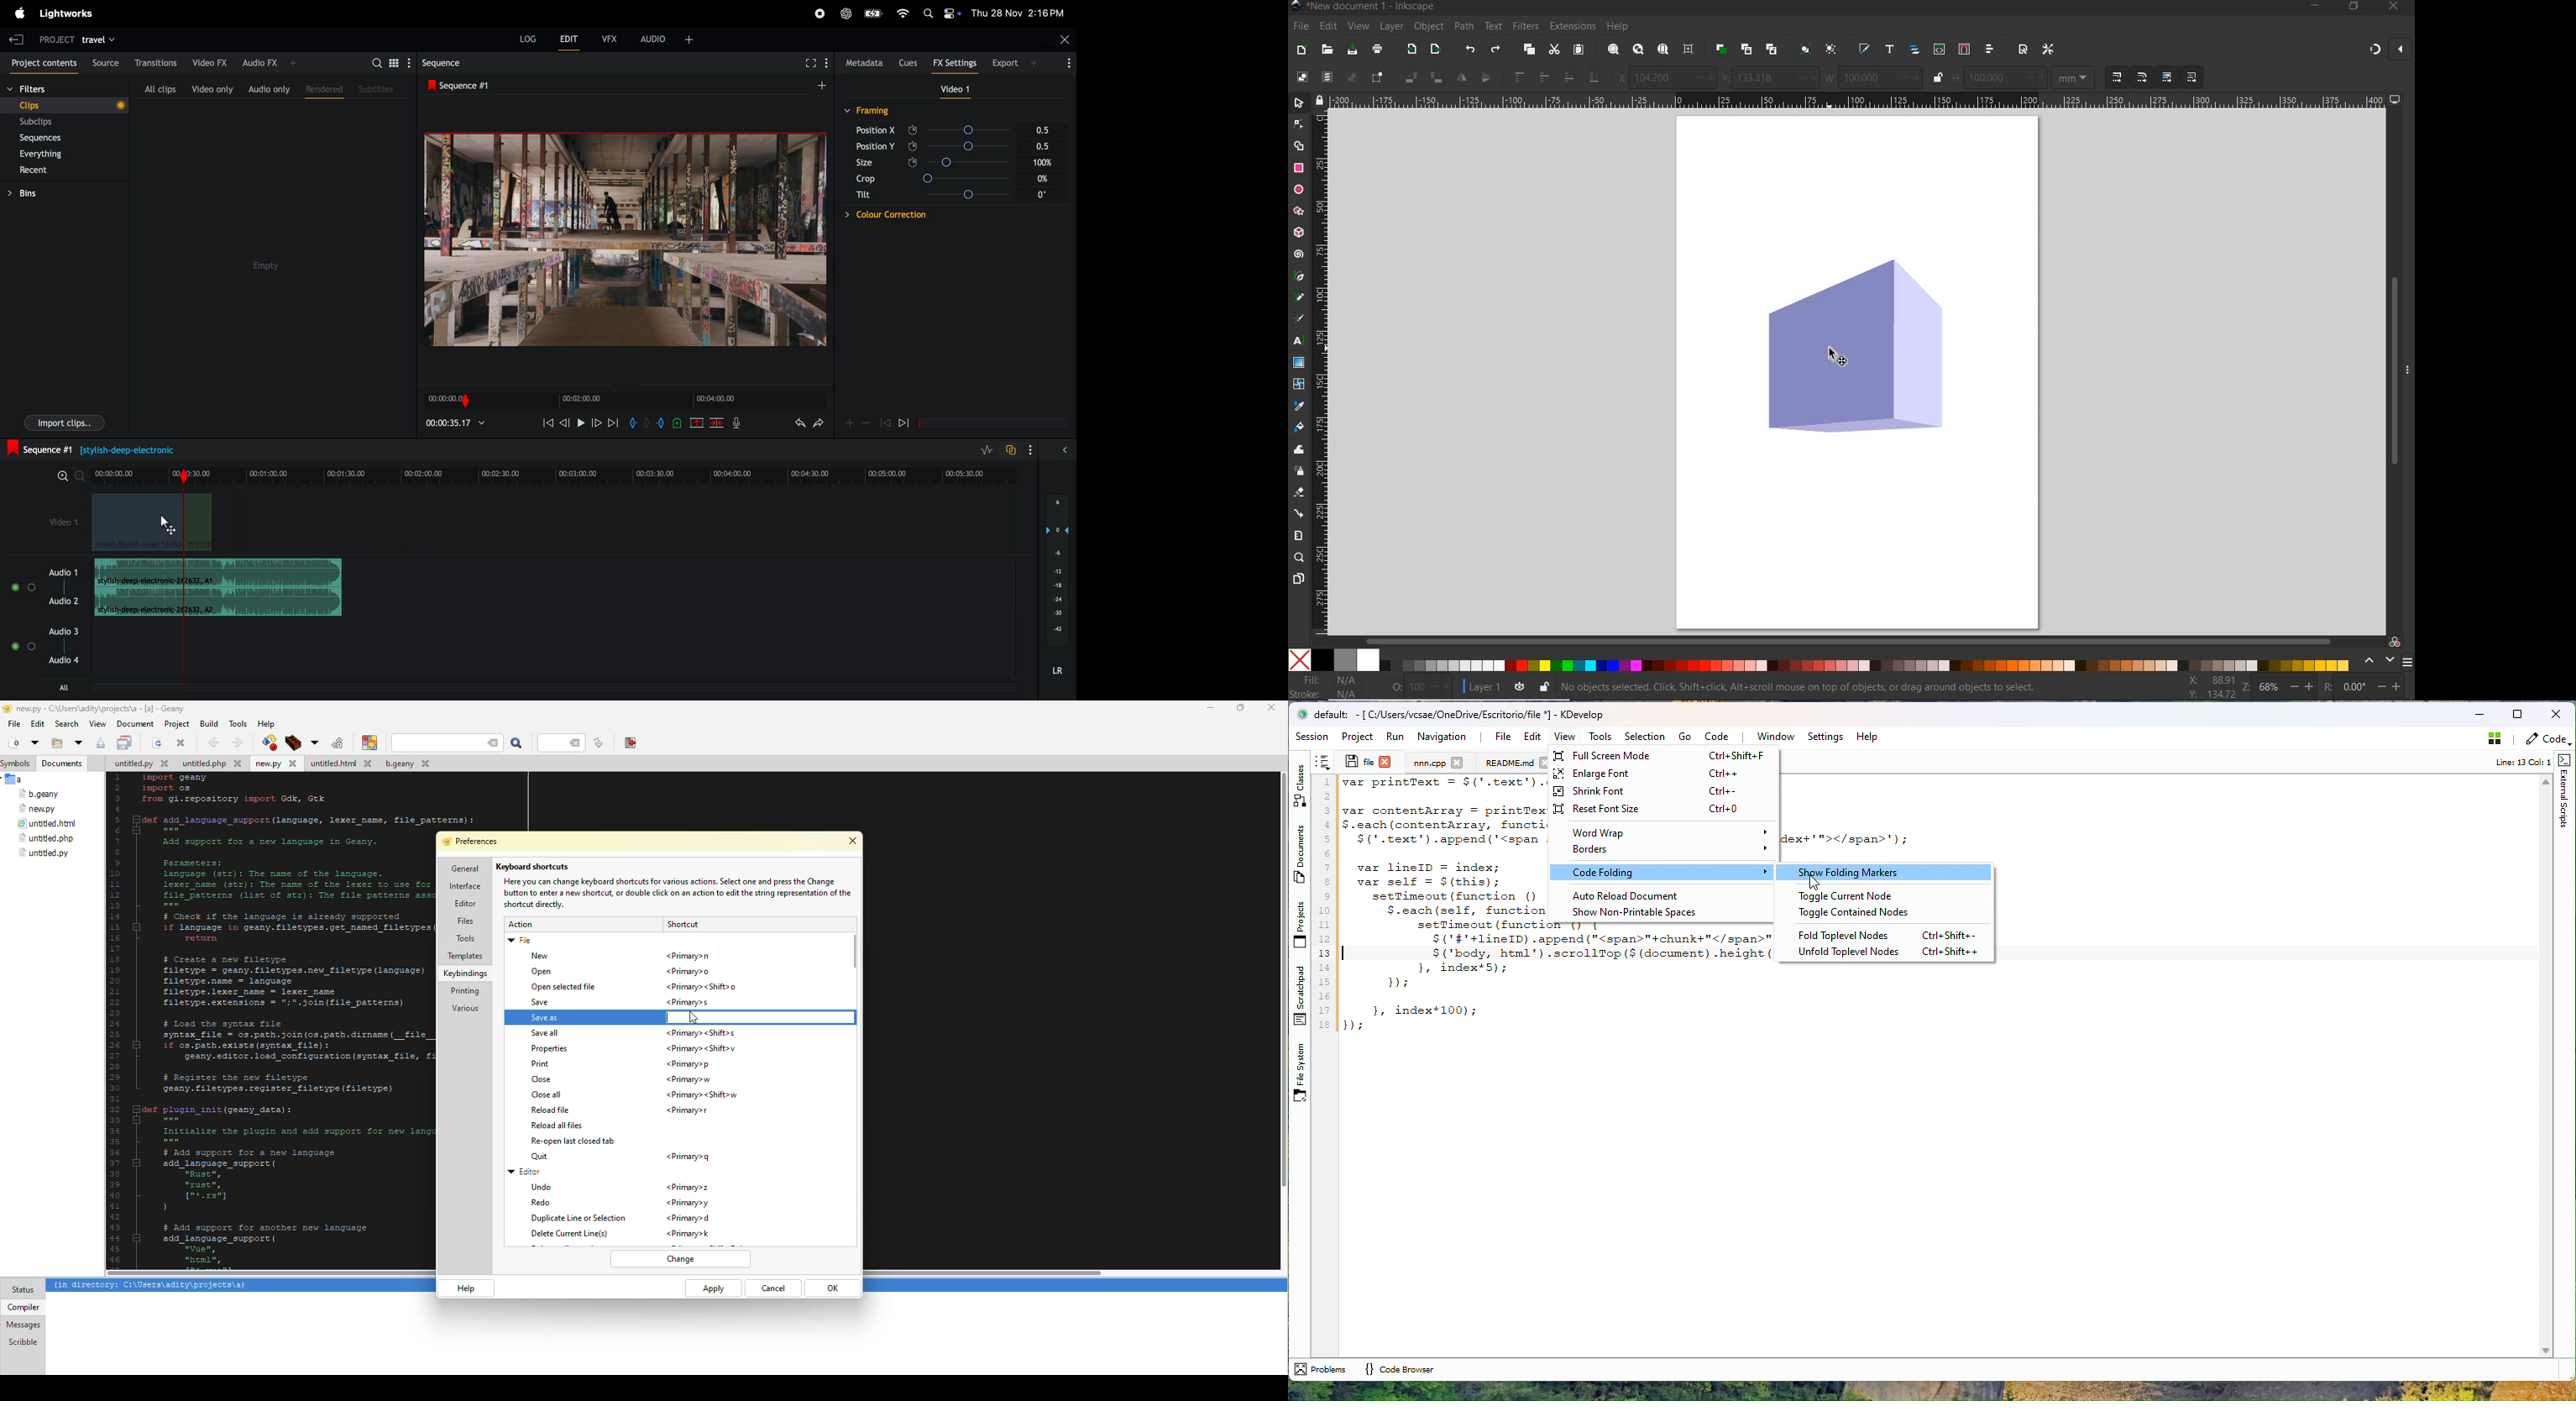 The image size is (2576, 1428). Describe the element at coordinates (1298, 427) in the screenshot. I see `PAINT BUCKET TOOL` at that location.